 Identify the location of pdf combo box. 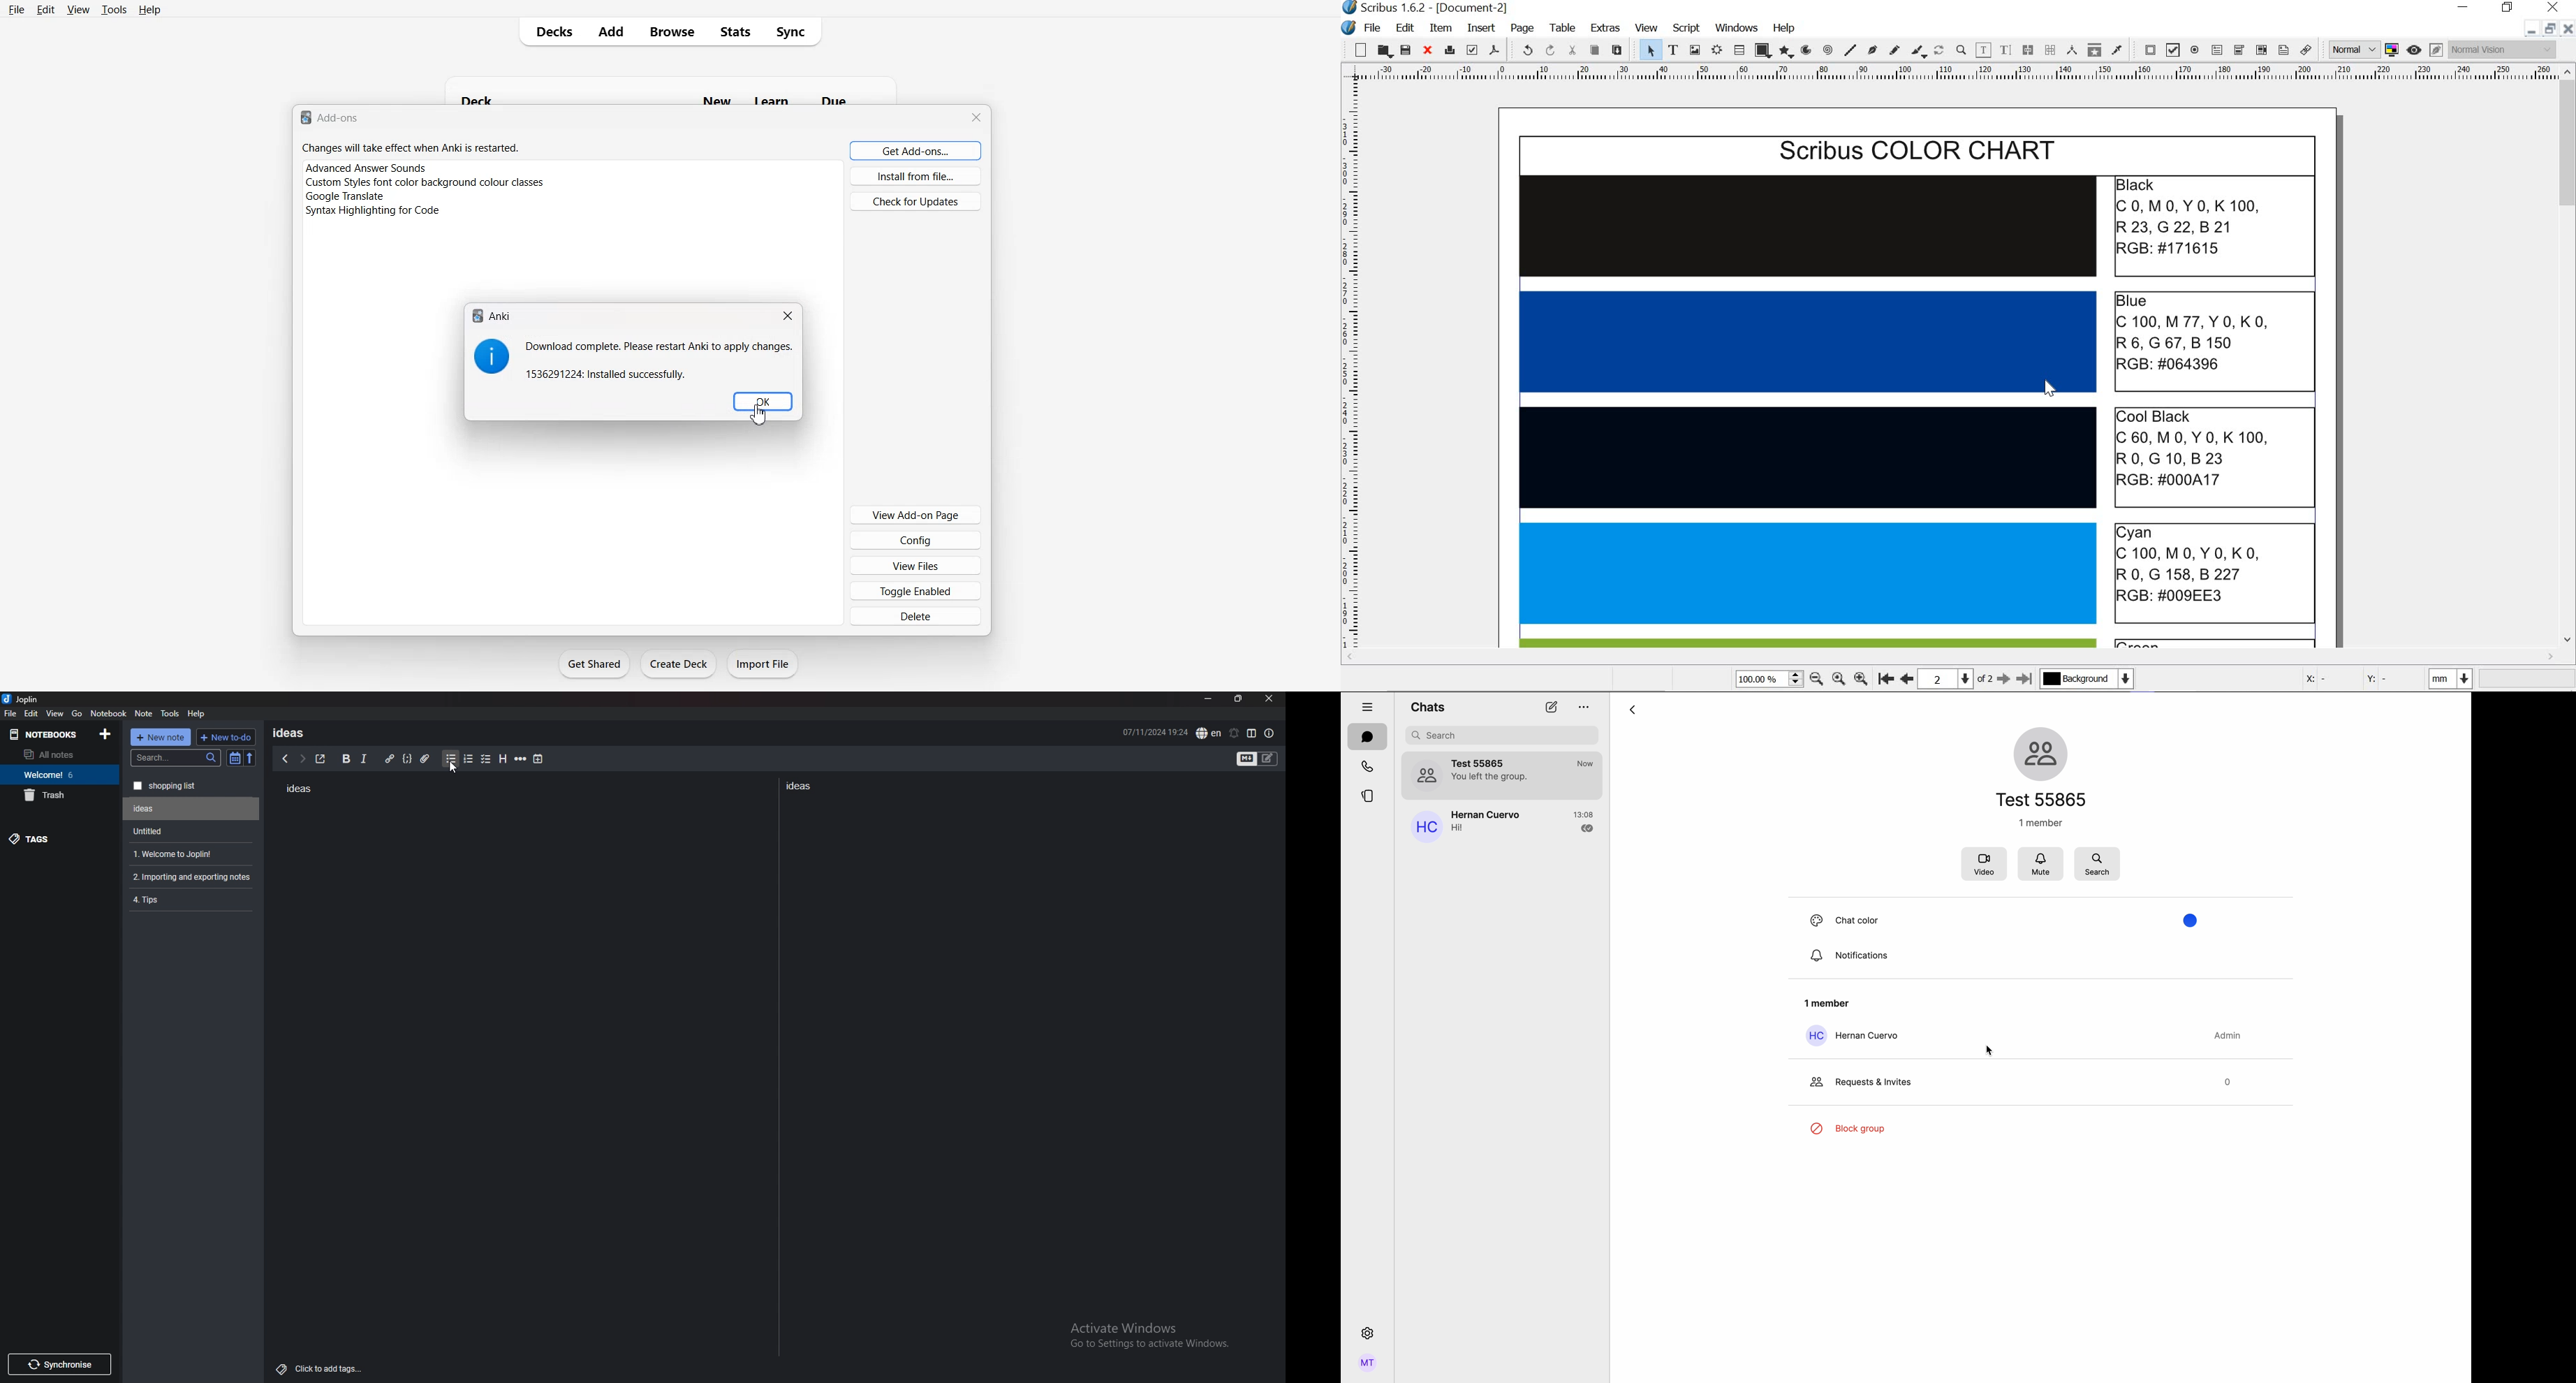
(2239, 50).